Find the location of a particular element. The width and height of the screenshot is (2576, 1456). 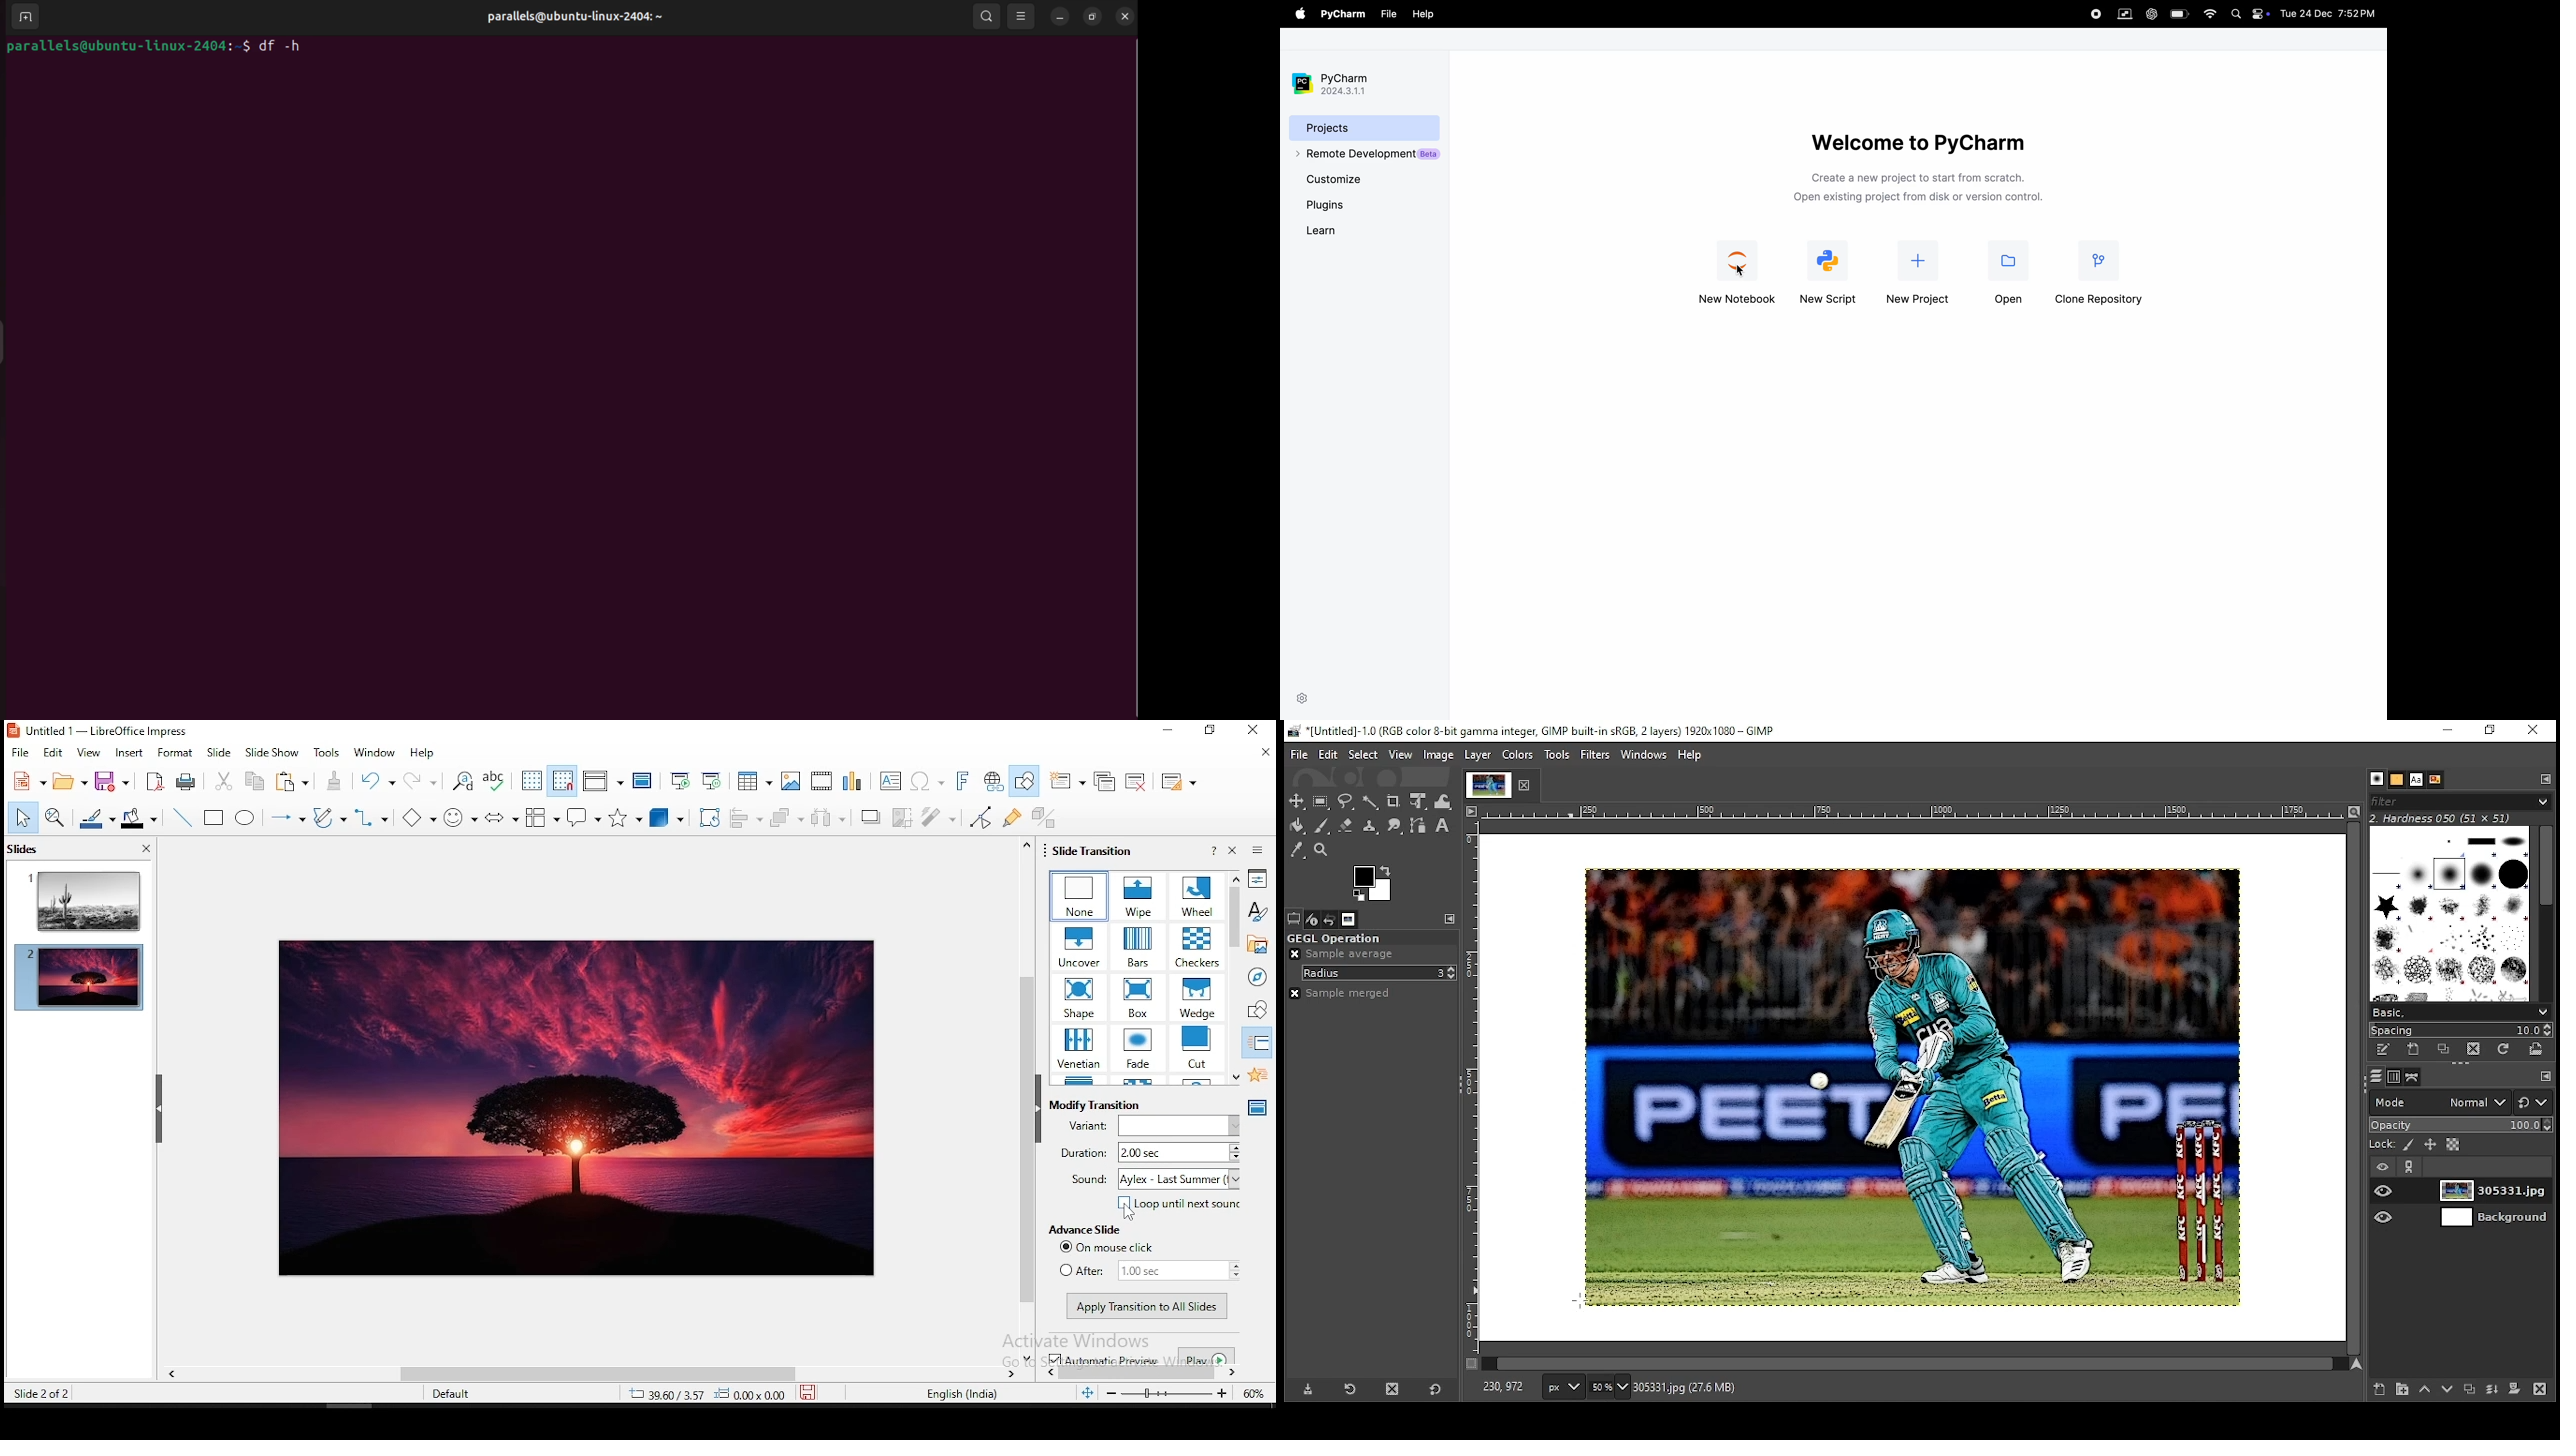

patterns is located at coordinates (2398, 780).